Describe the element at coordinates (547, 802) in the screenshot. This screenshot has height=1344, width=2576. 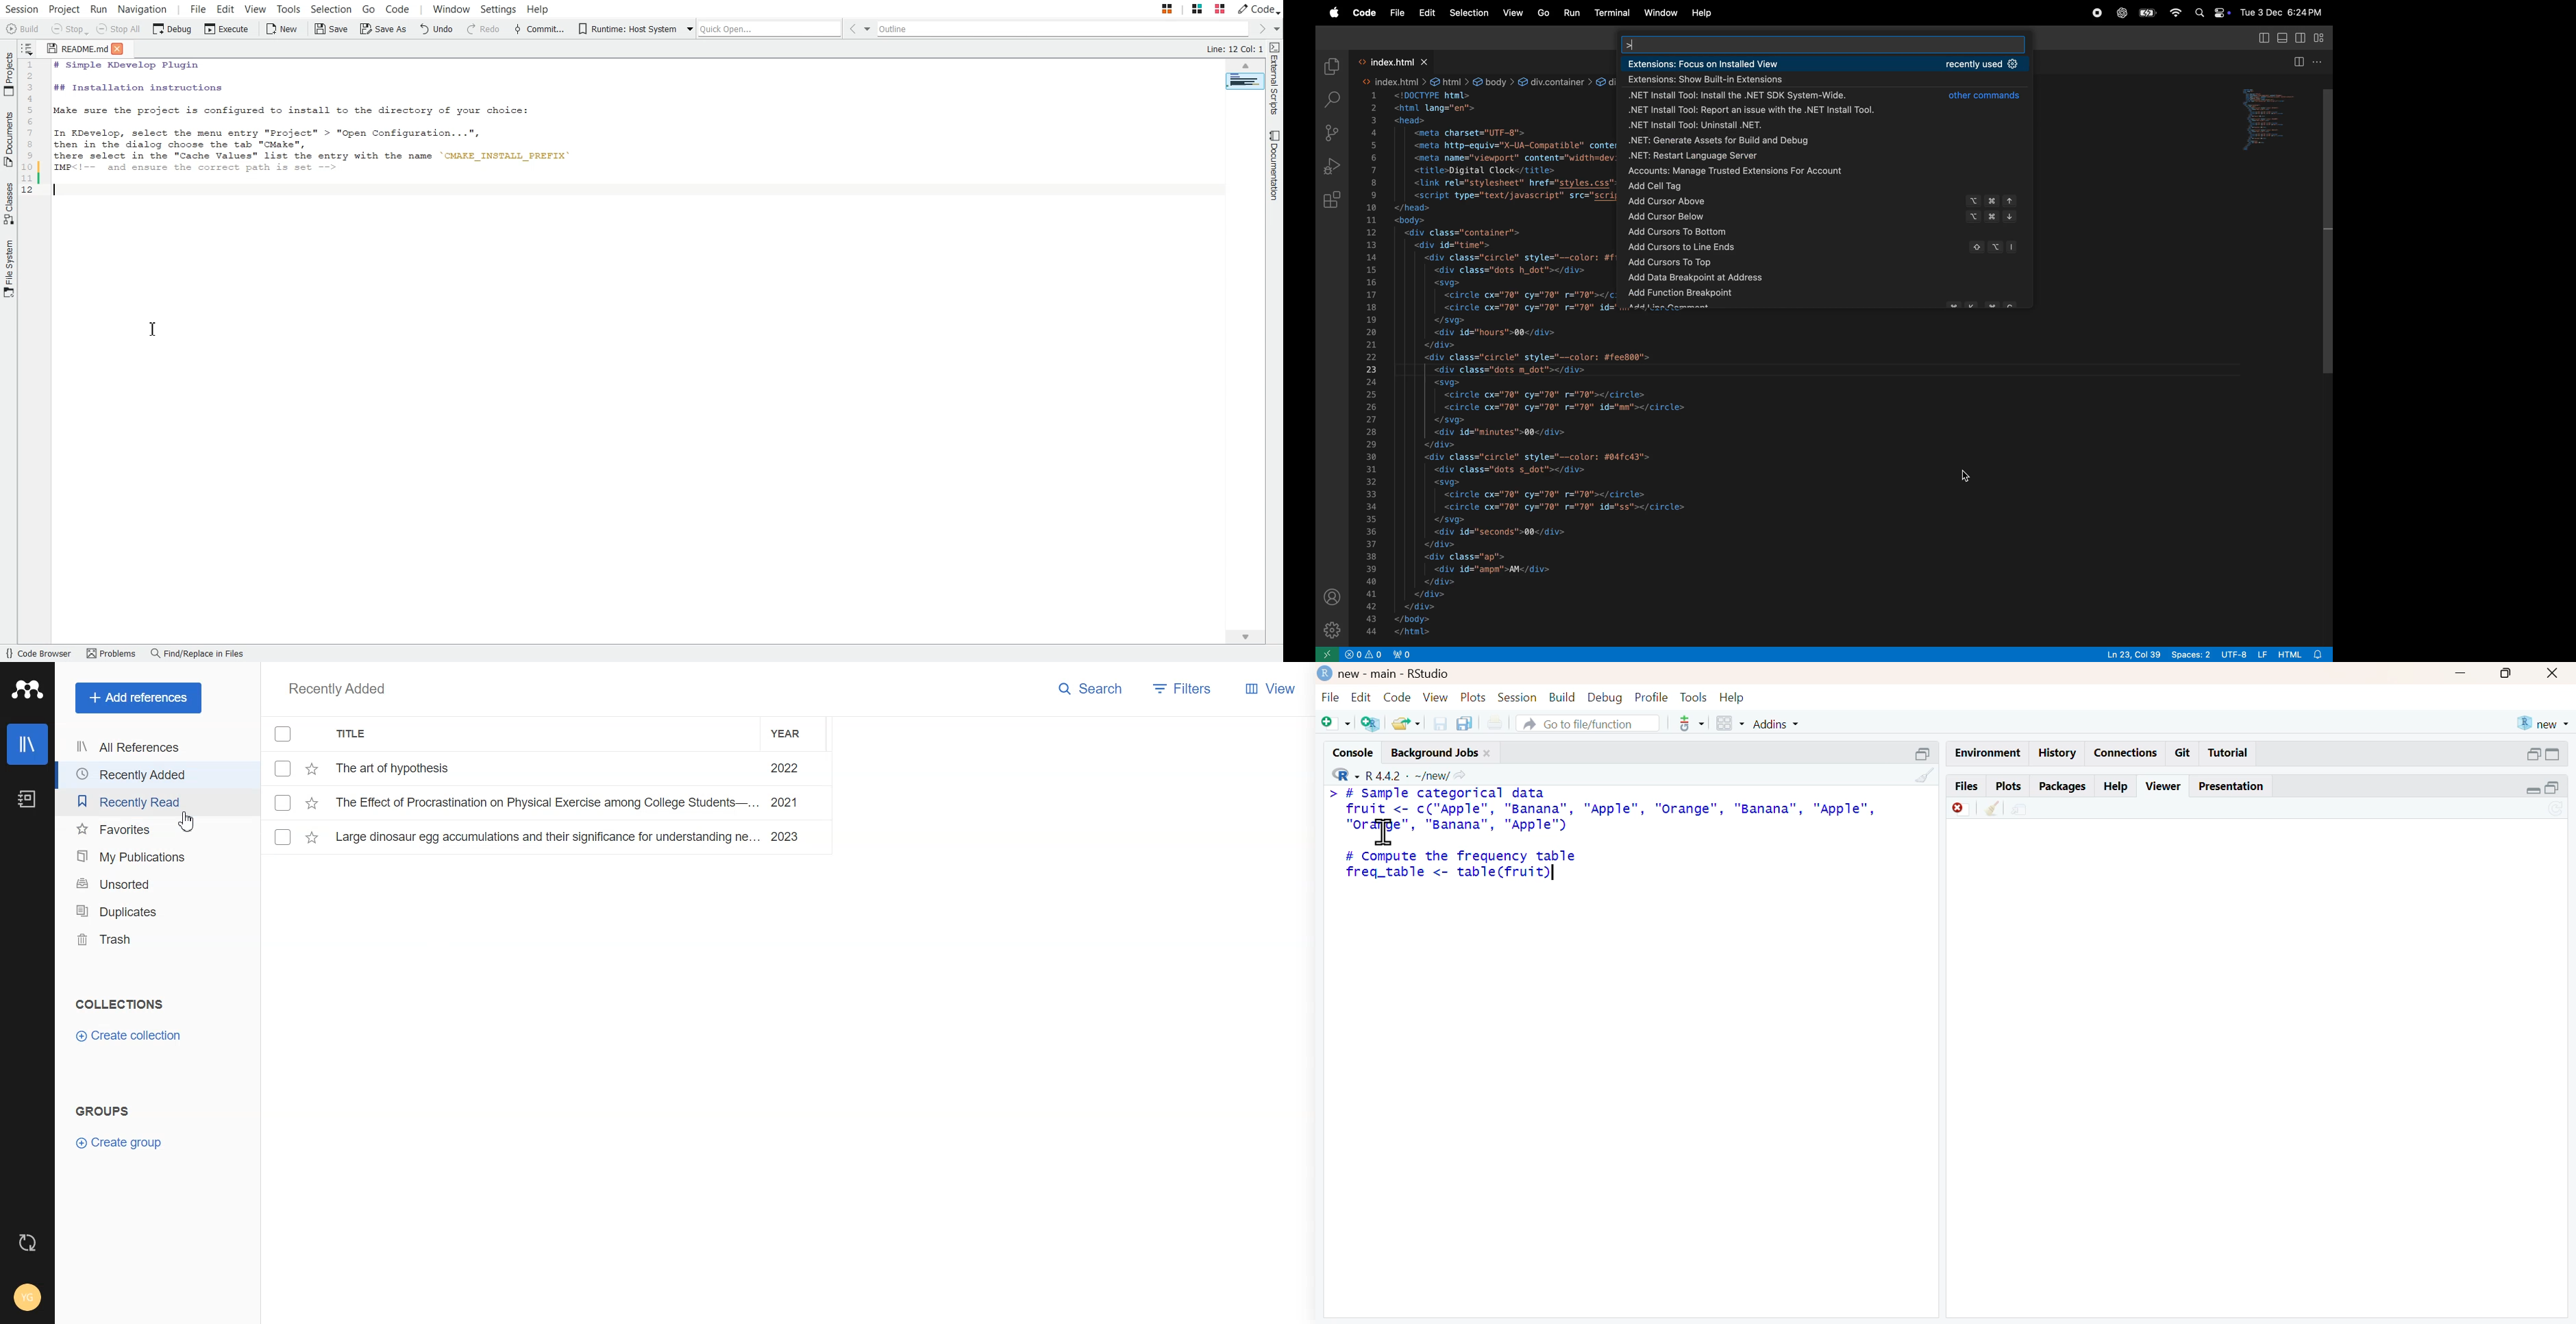
I see `File` at that location.